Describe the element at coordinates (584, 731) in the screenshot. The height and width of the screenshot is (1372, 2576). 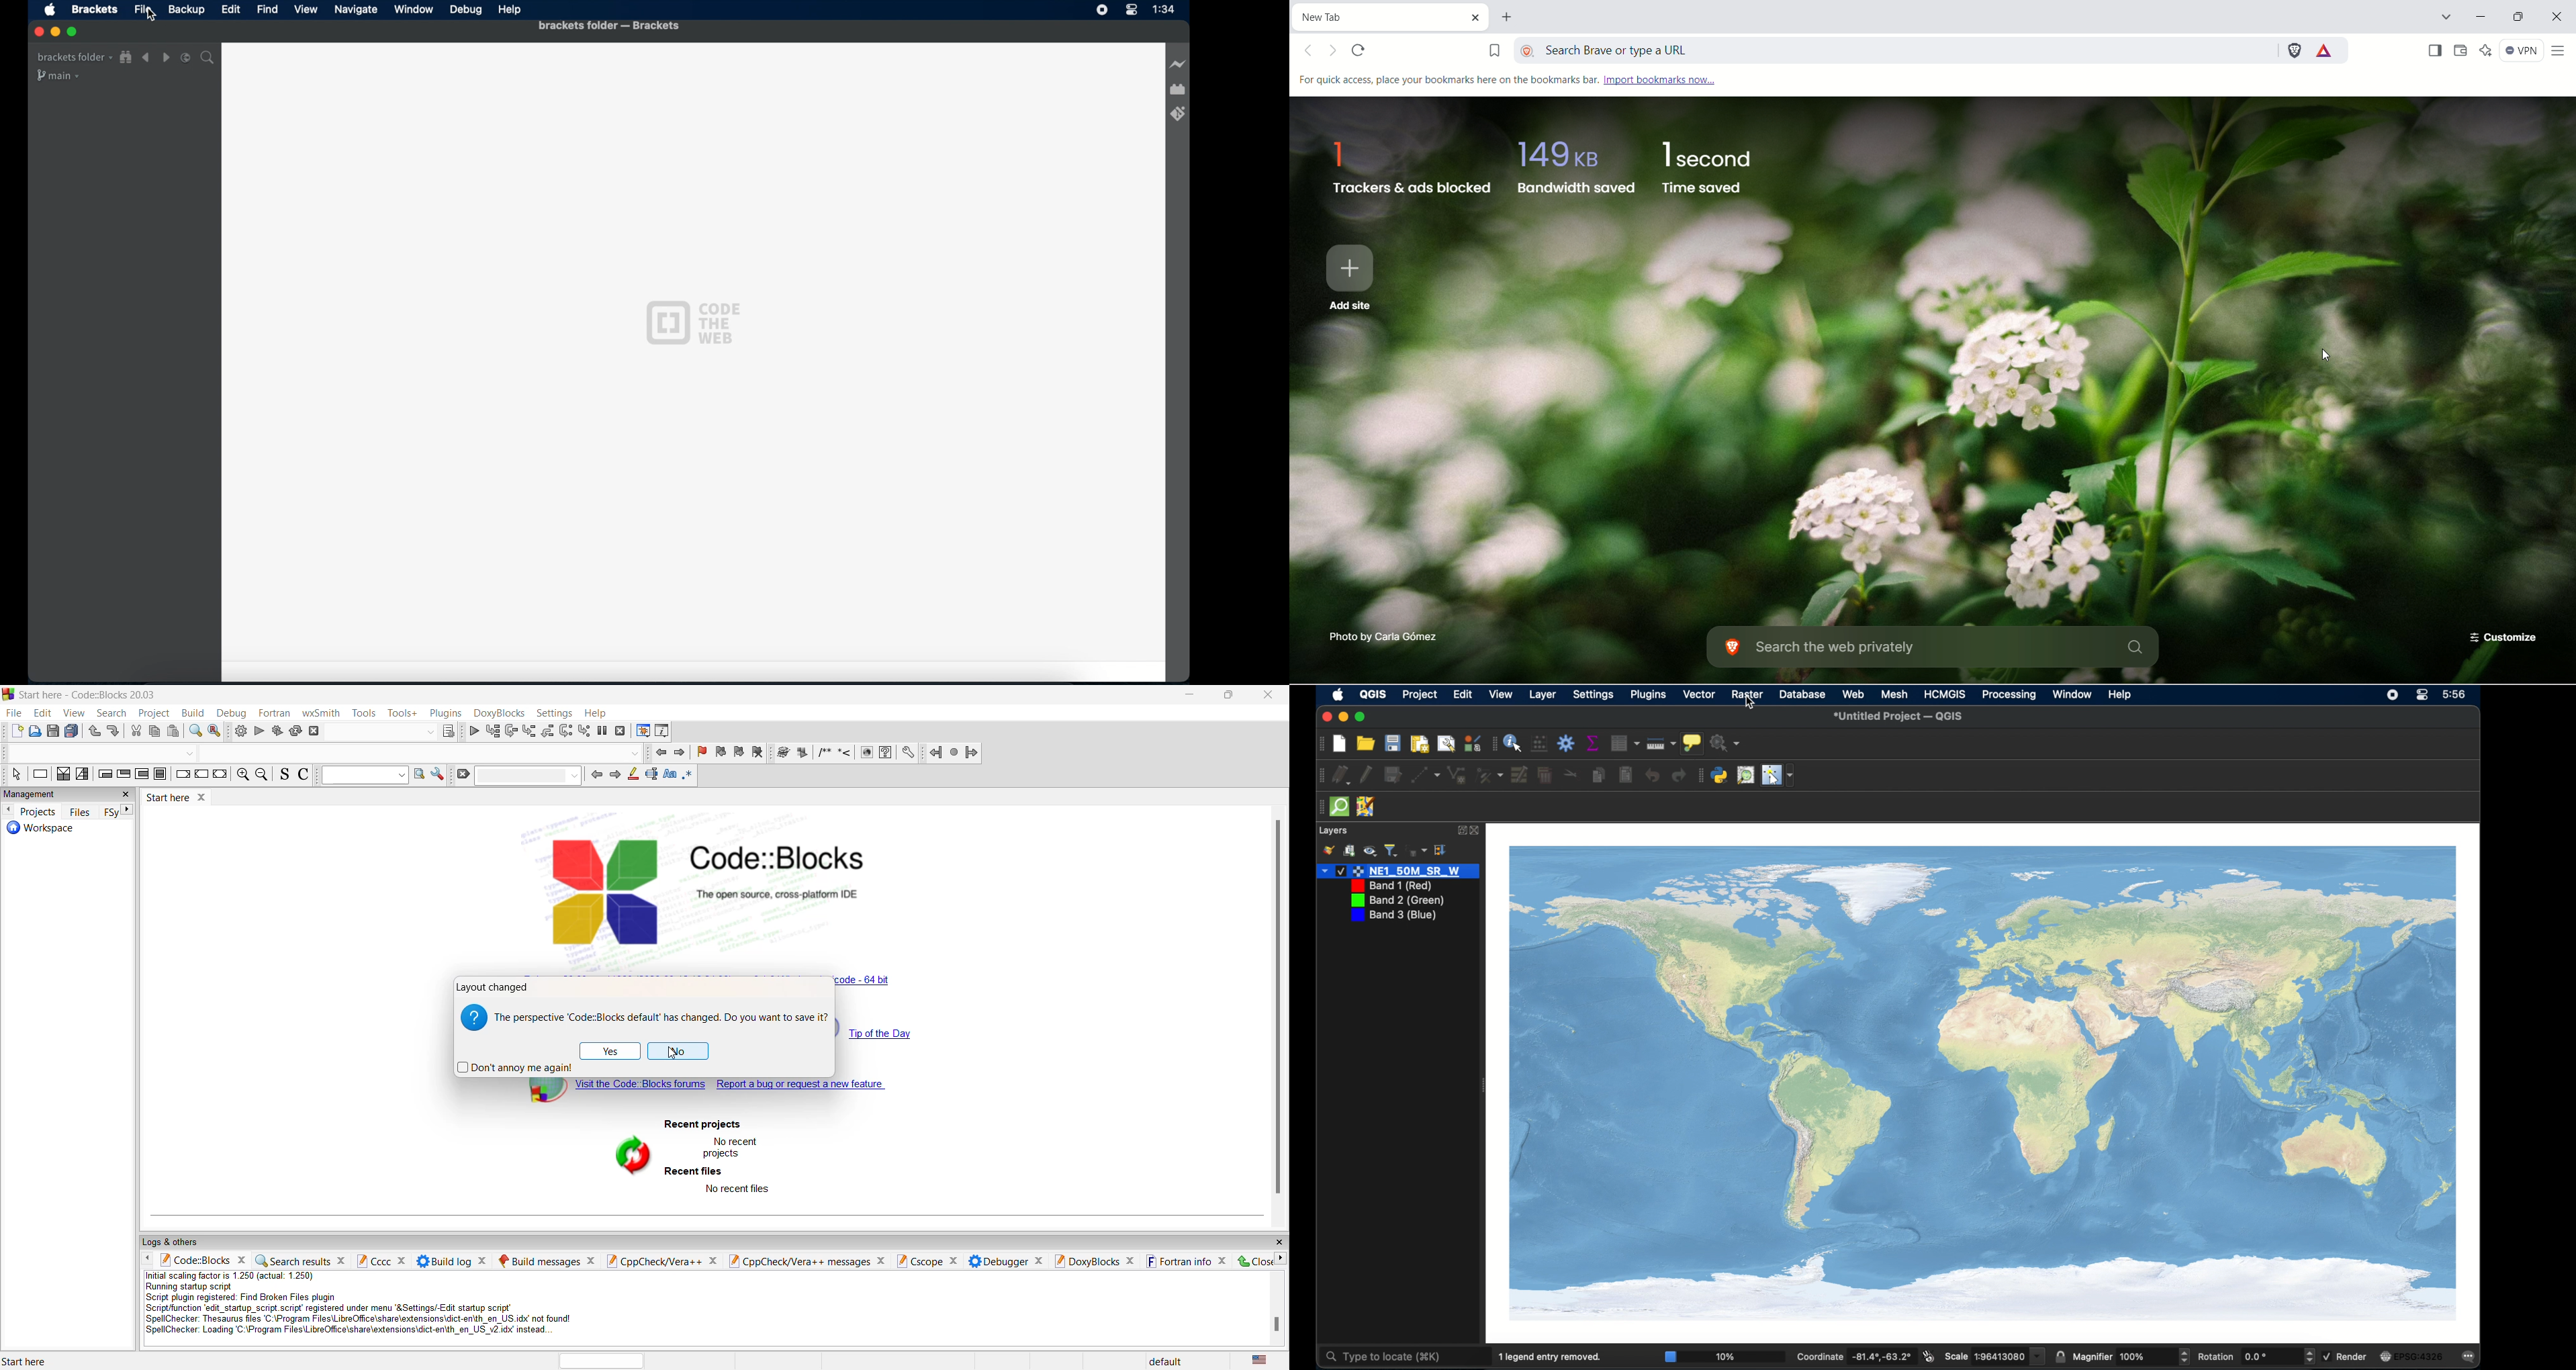
I see `step into instruction` at that location.